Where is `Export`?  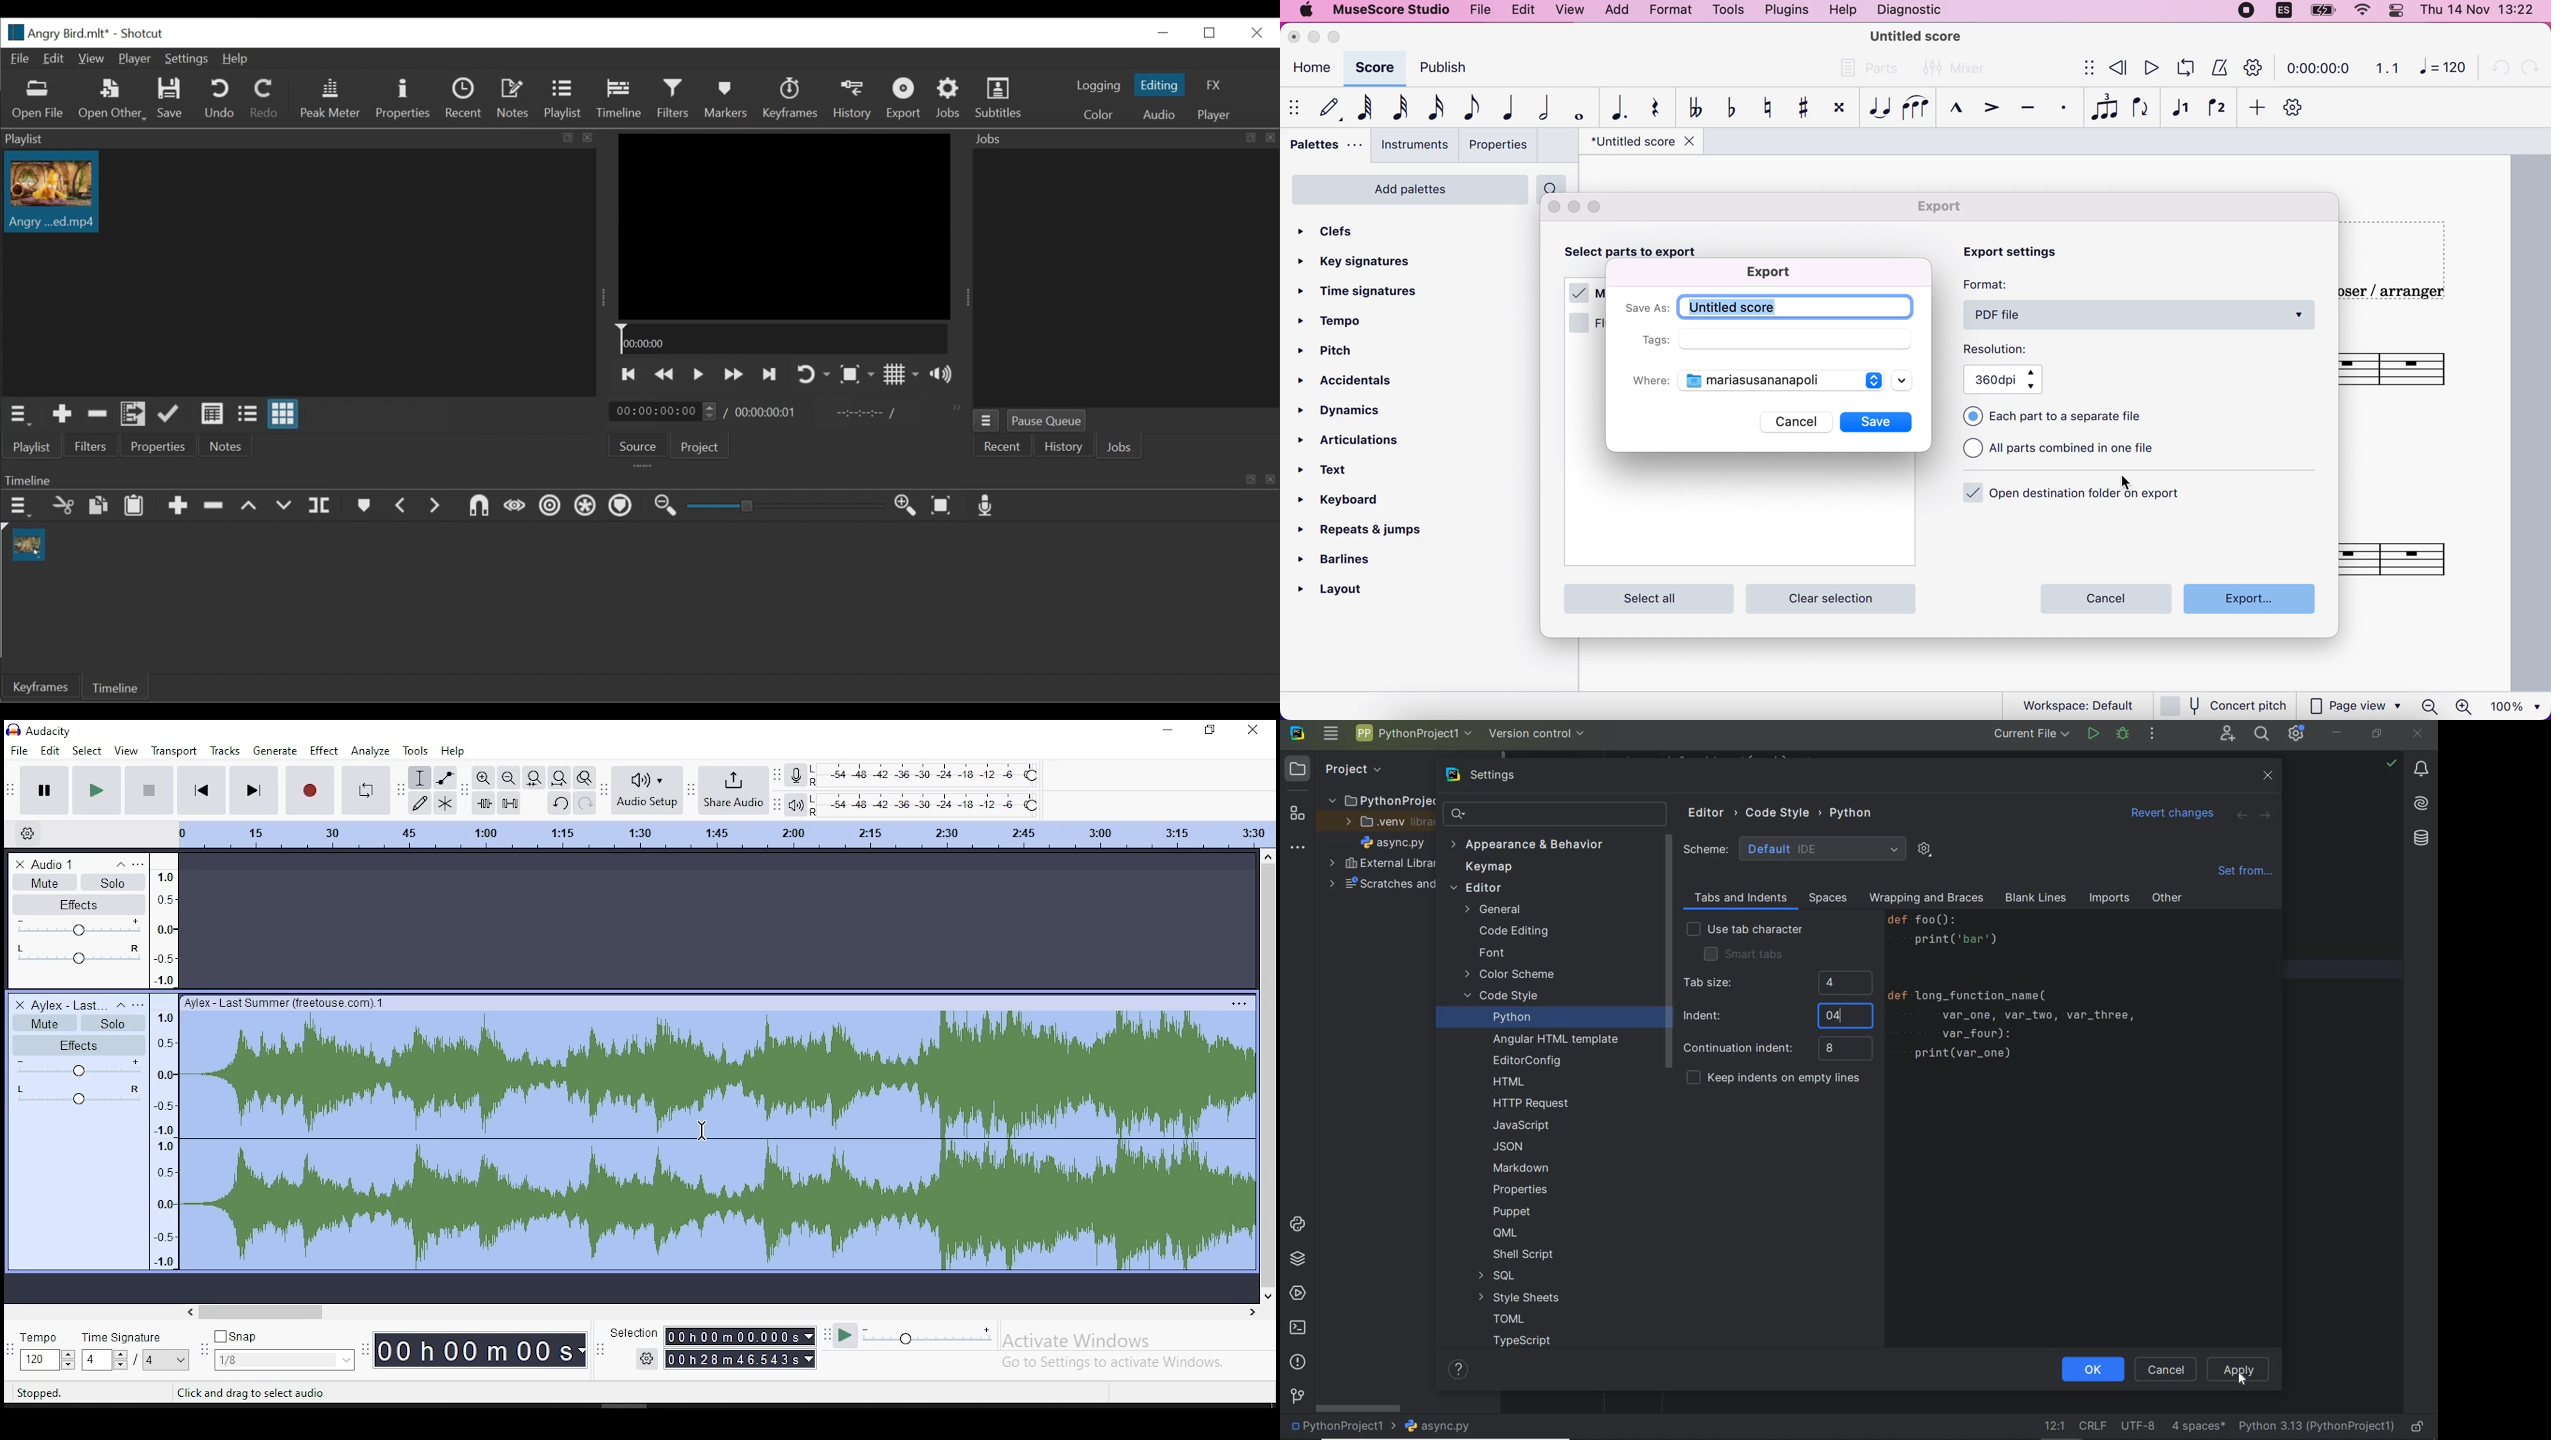
Export is located at coordinates (903, 98).